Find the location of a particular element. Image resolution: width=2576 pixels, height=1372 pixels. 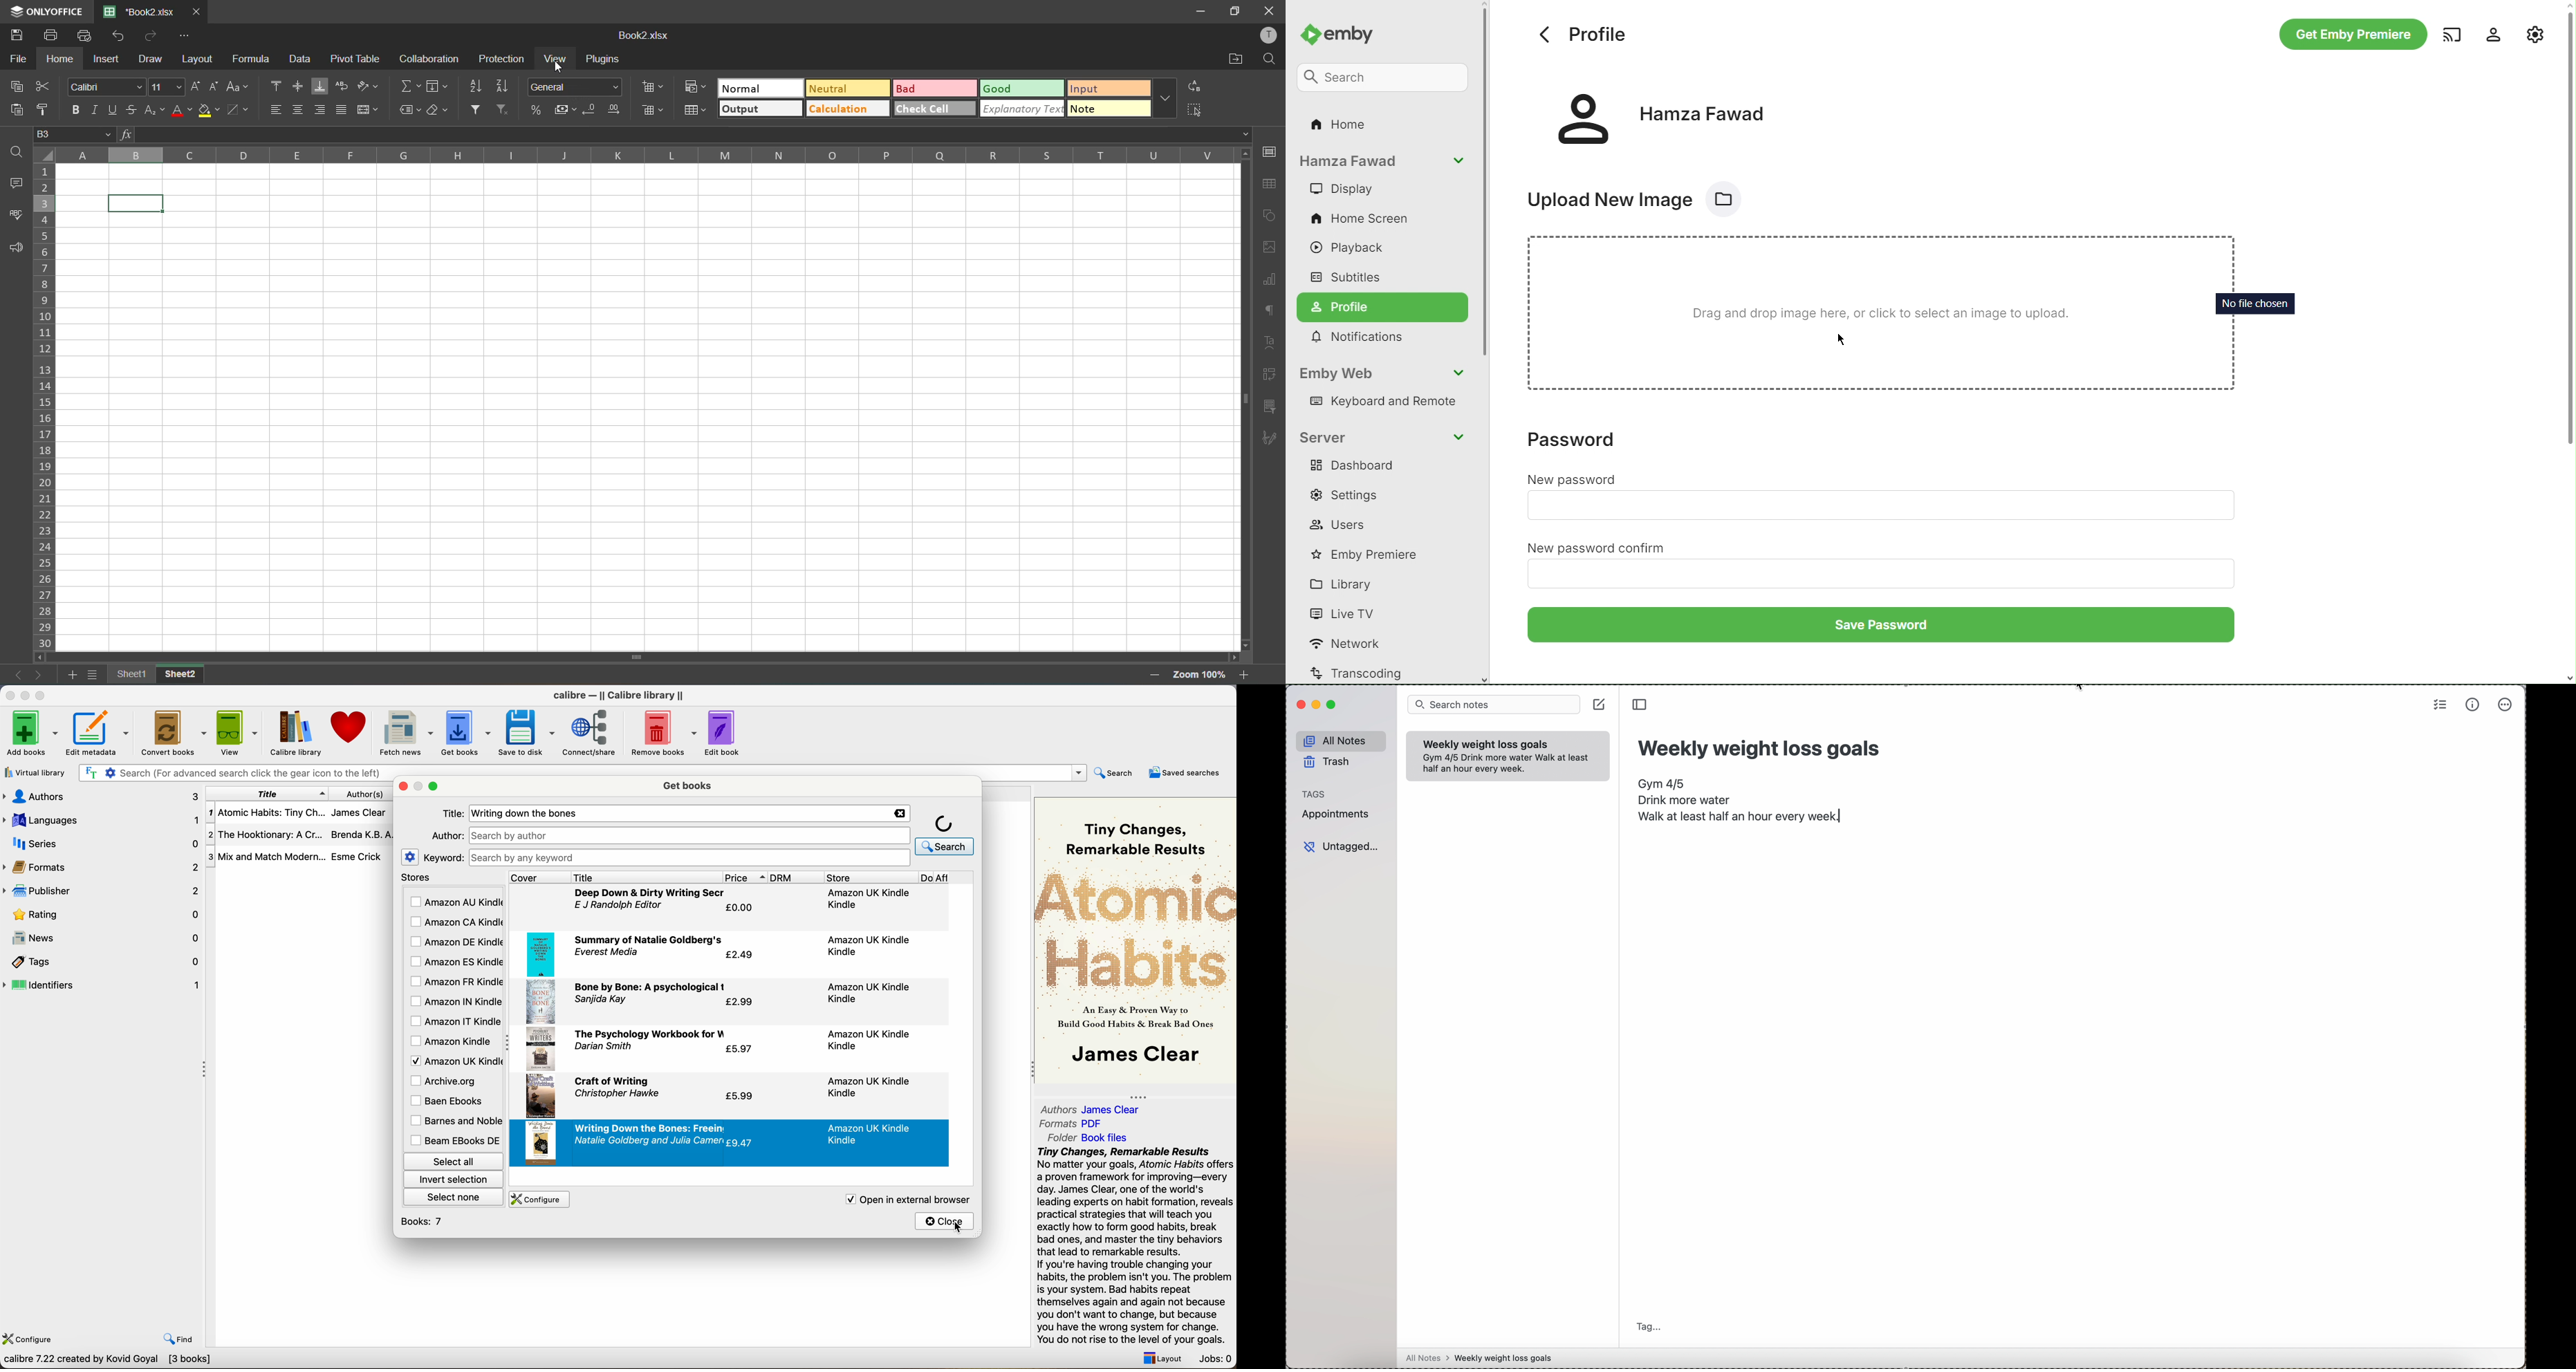

close is located at coordinates (945, 1221).